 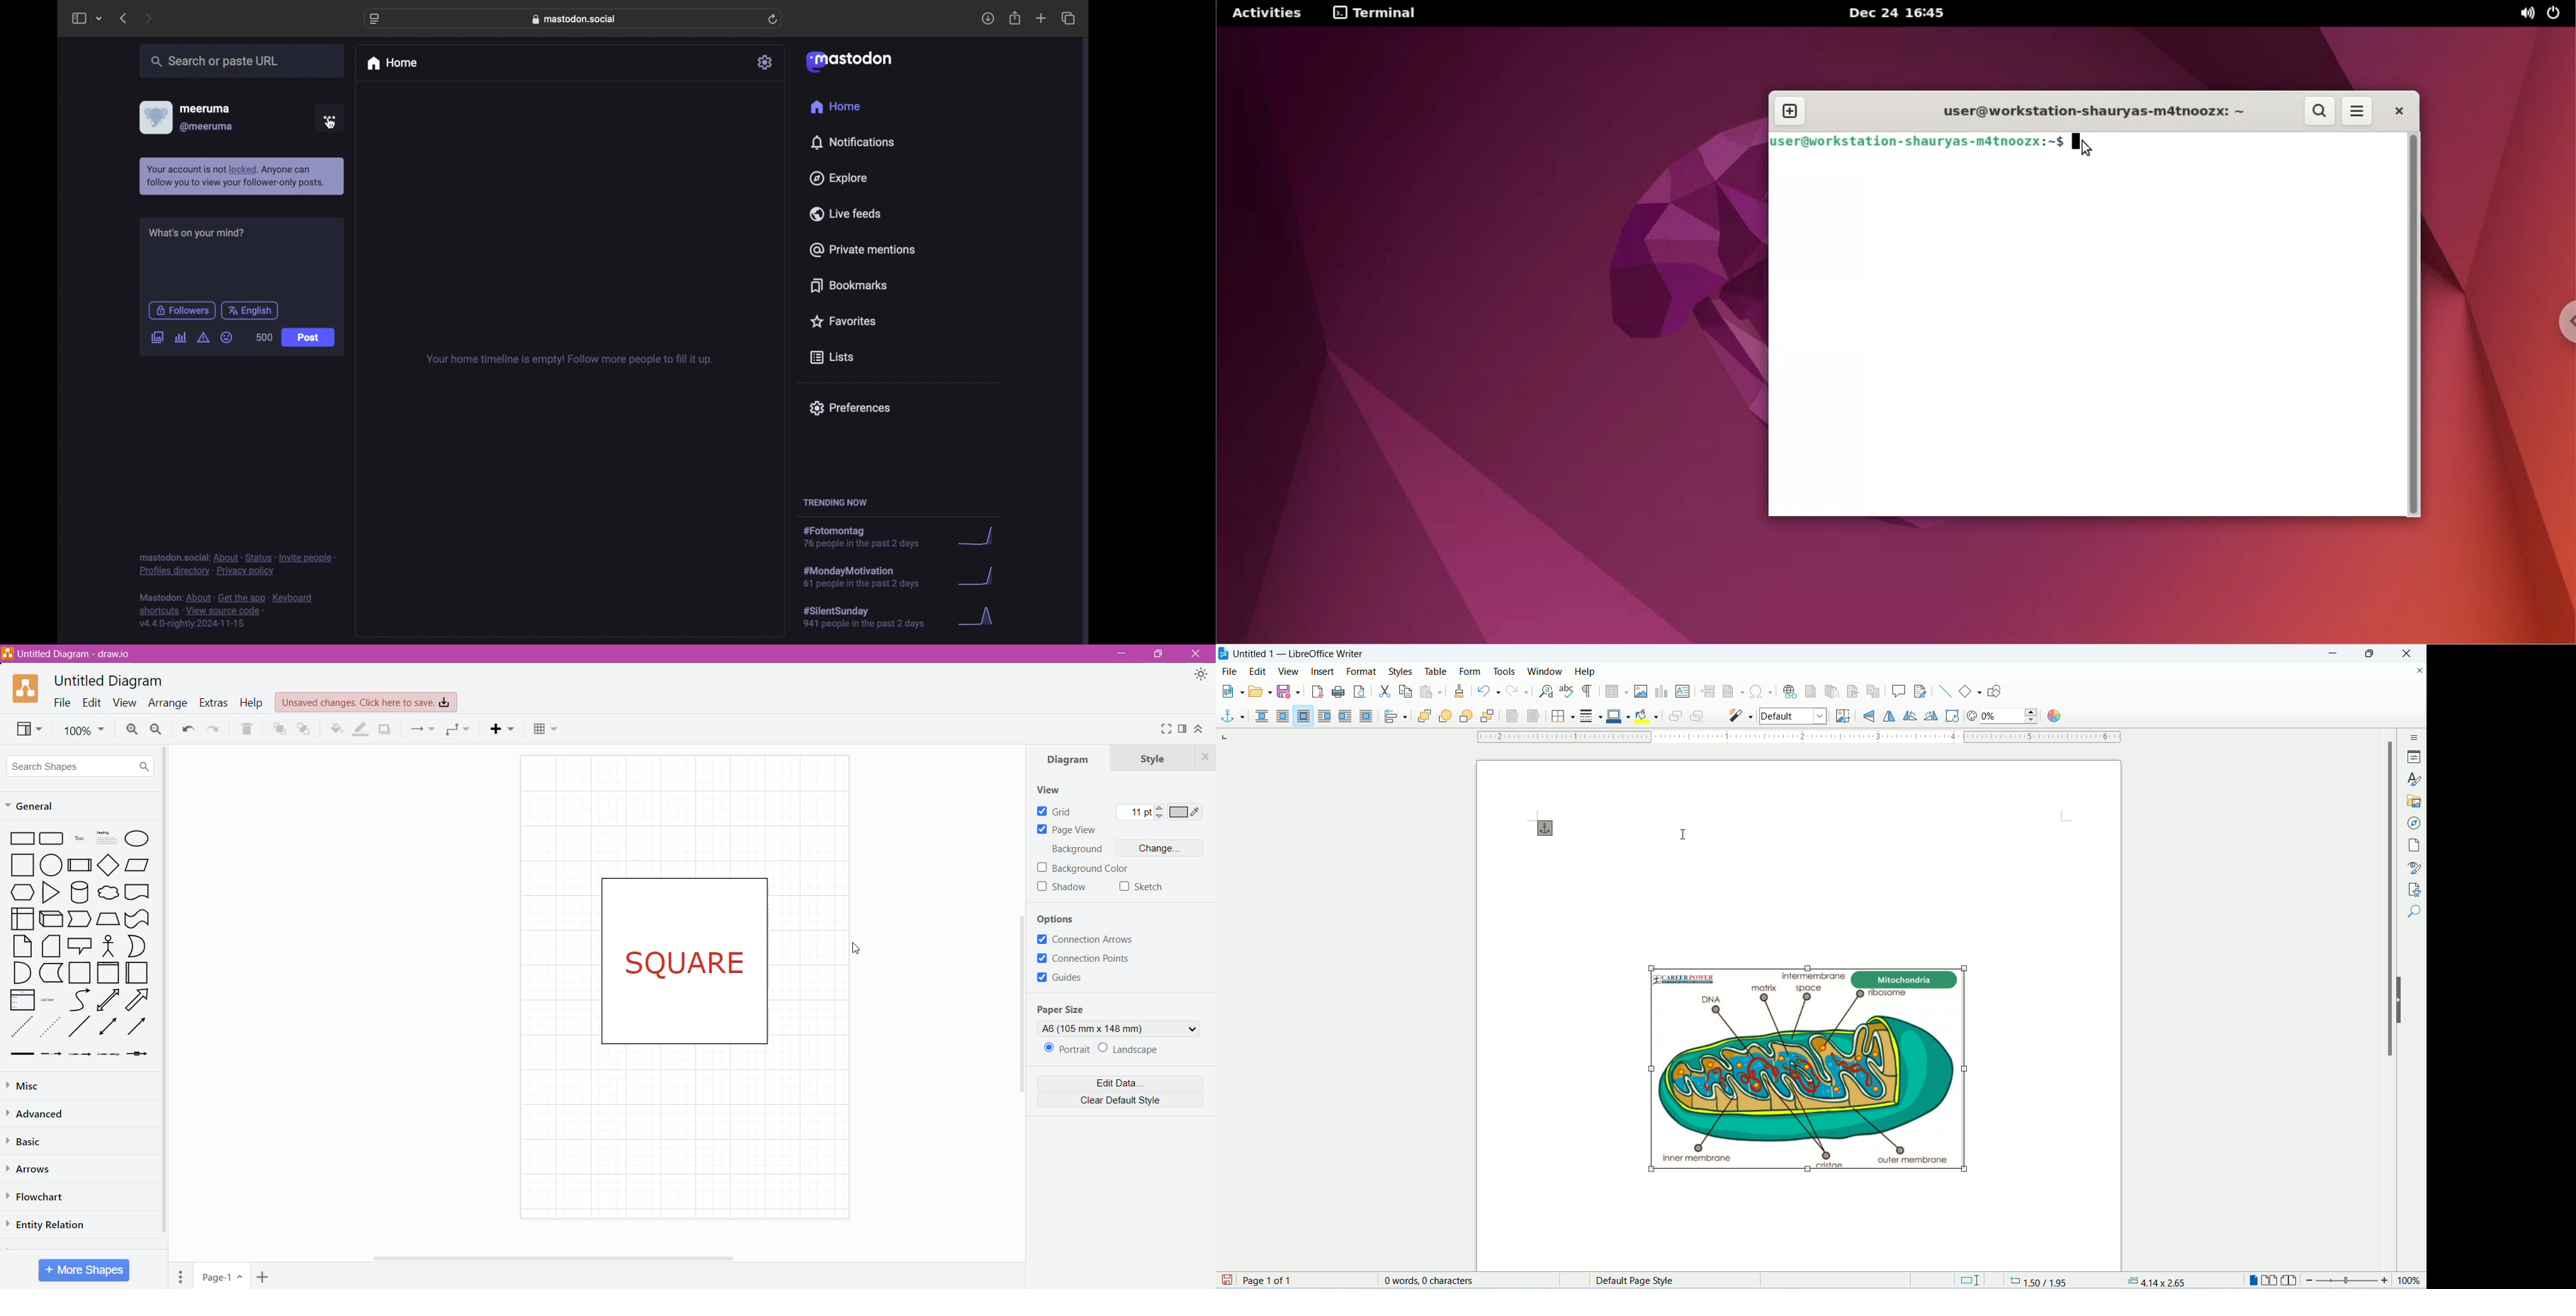 I want to click on Grid - Click to enable/disable, so click(x=1054, y=810).